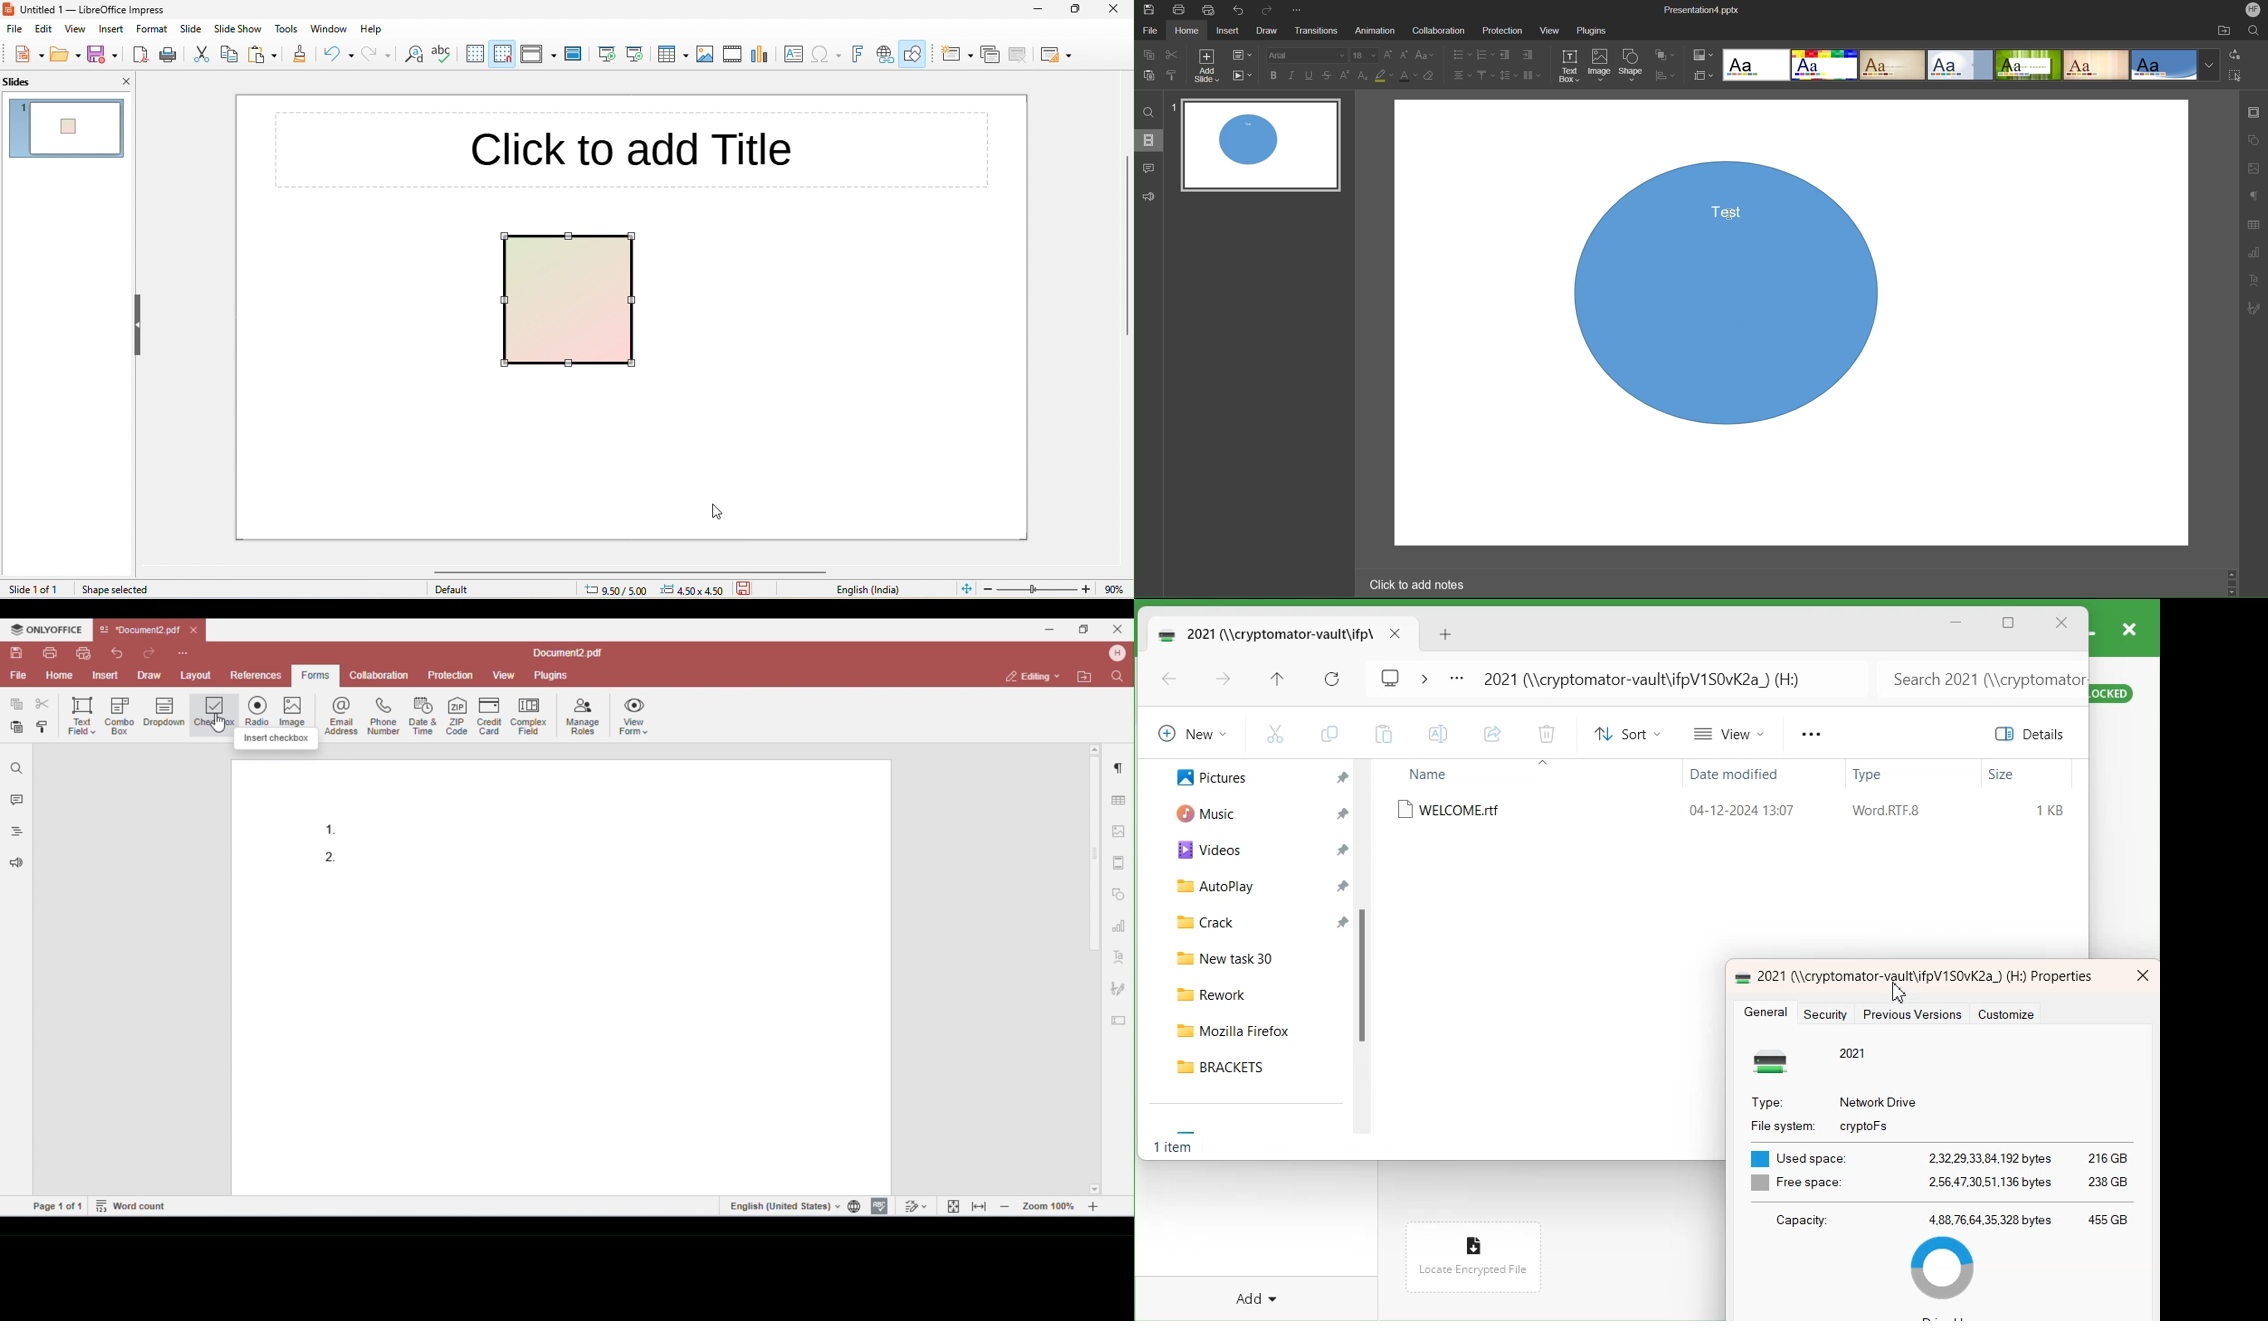 Image resolution: width=2268 pixels, height=1344 pixels. What do you see at coordinates (1464, 76) in the screenshot?
I see `Alignment` at bounding box center [1464, 76].